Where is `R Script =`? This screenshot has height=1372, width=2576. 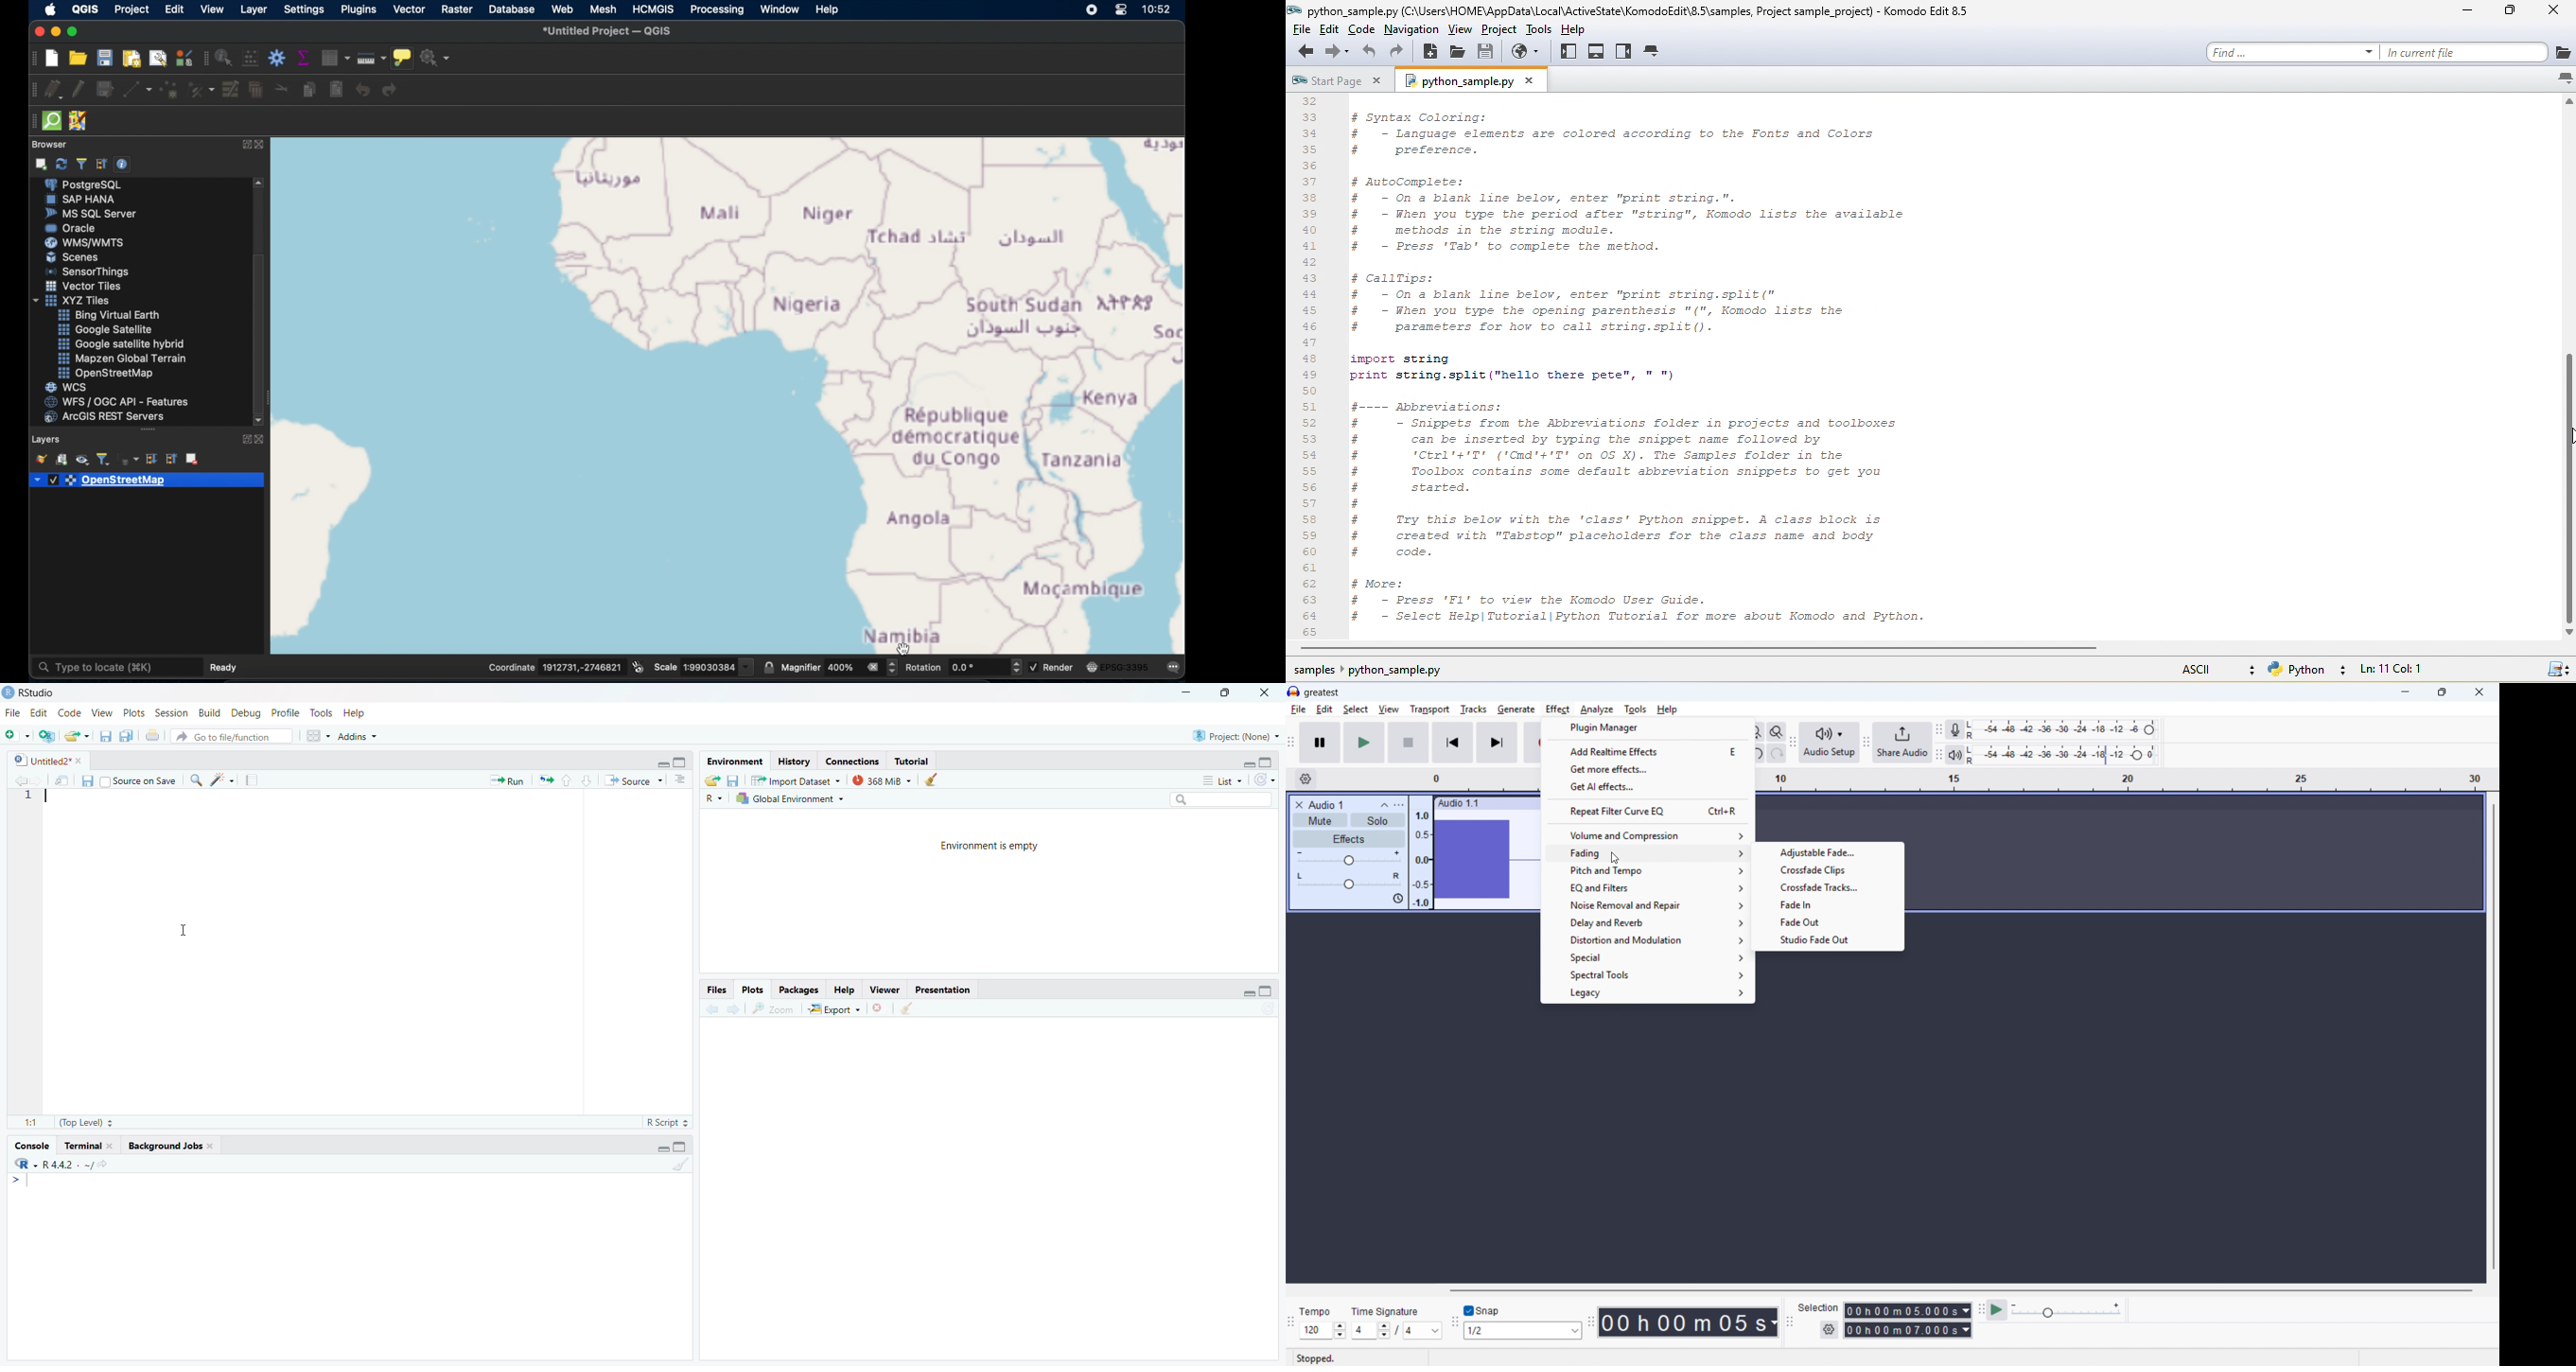 R Script = is located at coordinates (670, 1121).